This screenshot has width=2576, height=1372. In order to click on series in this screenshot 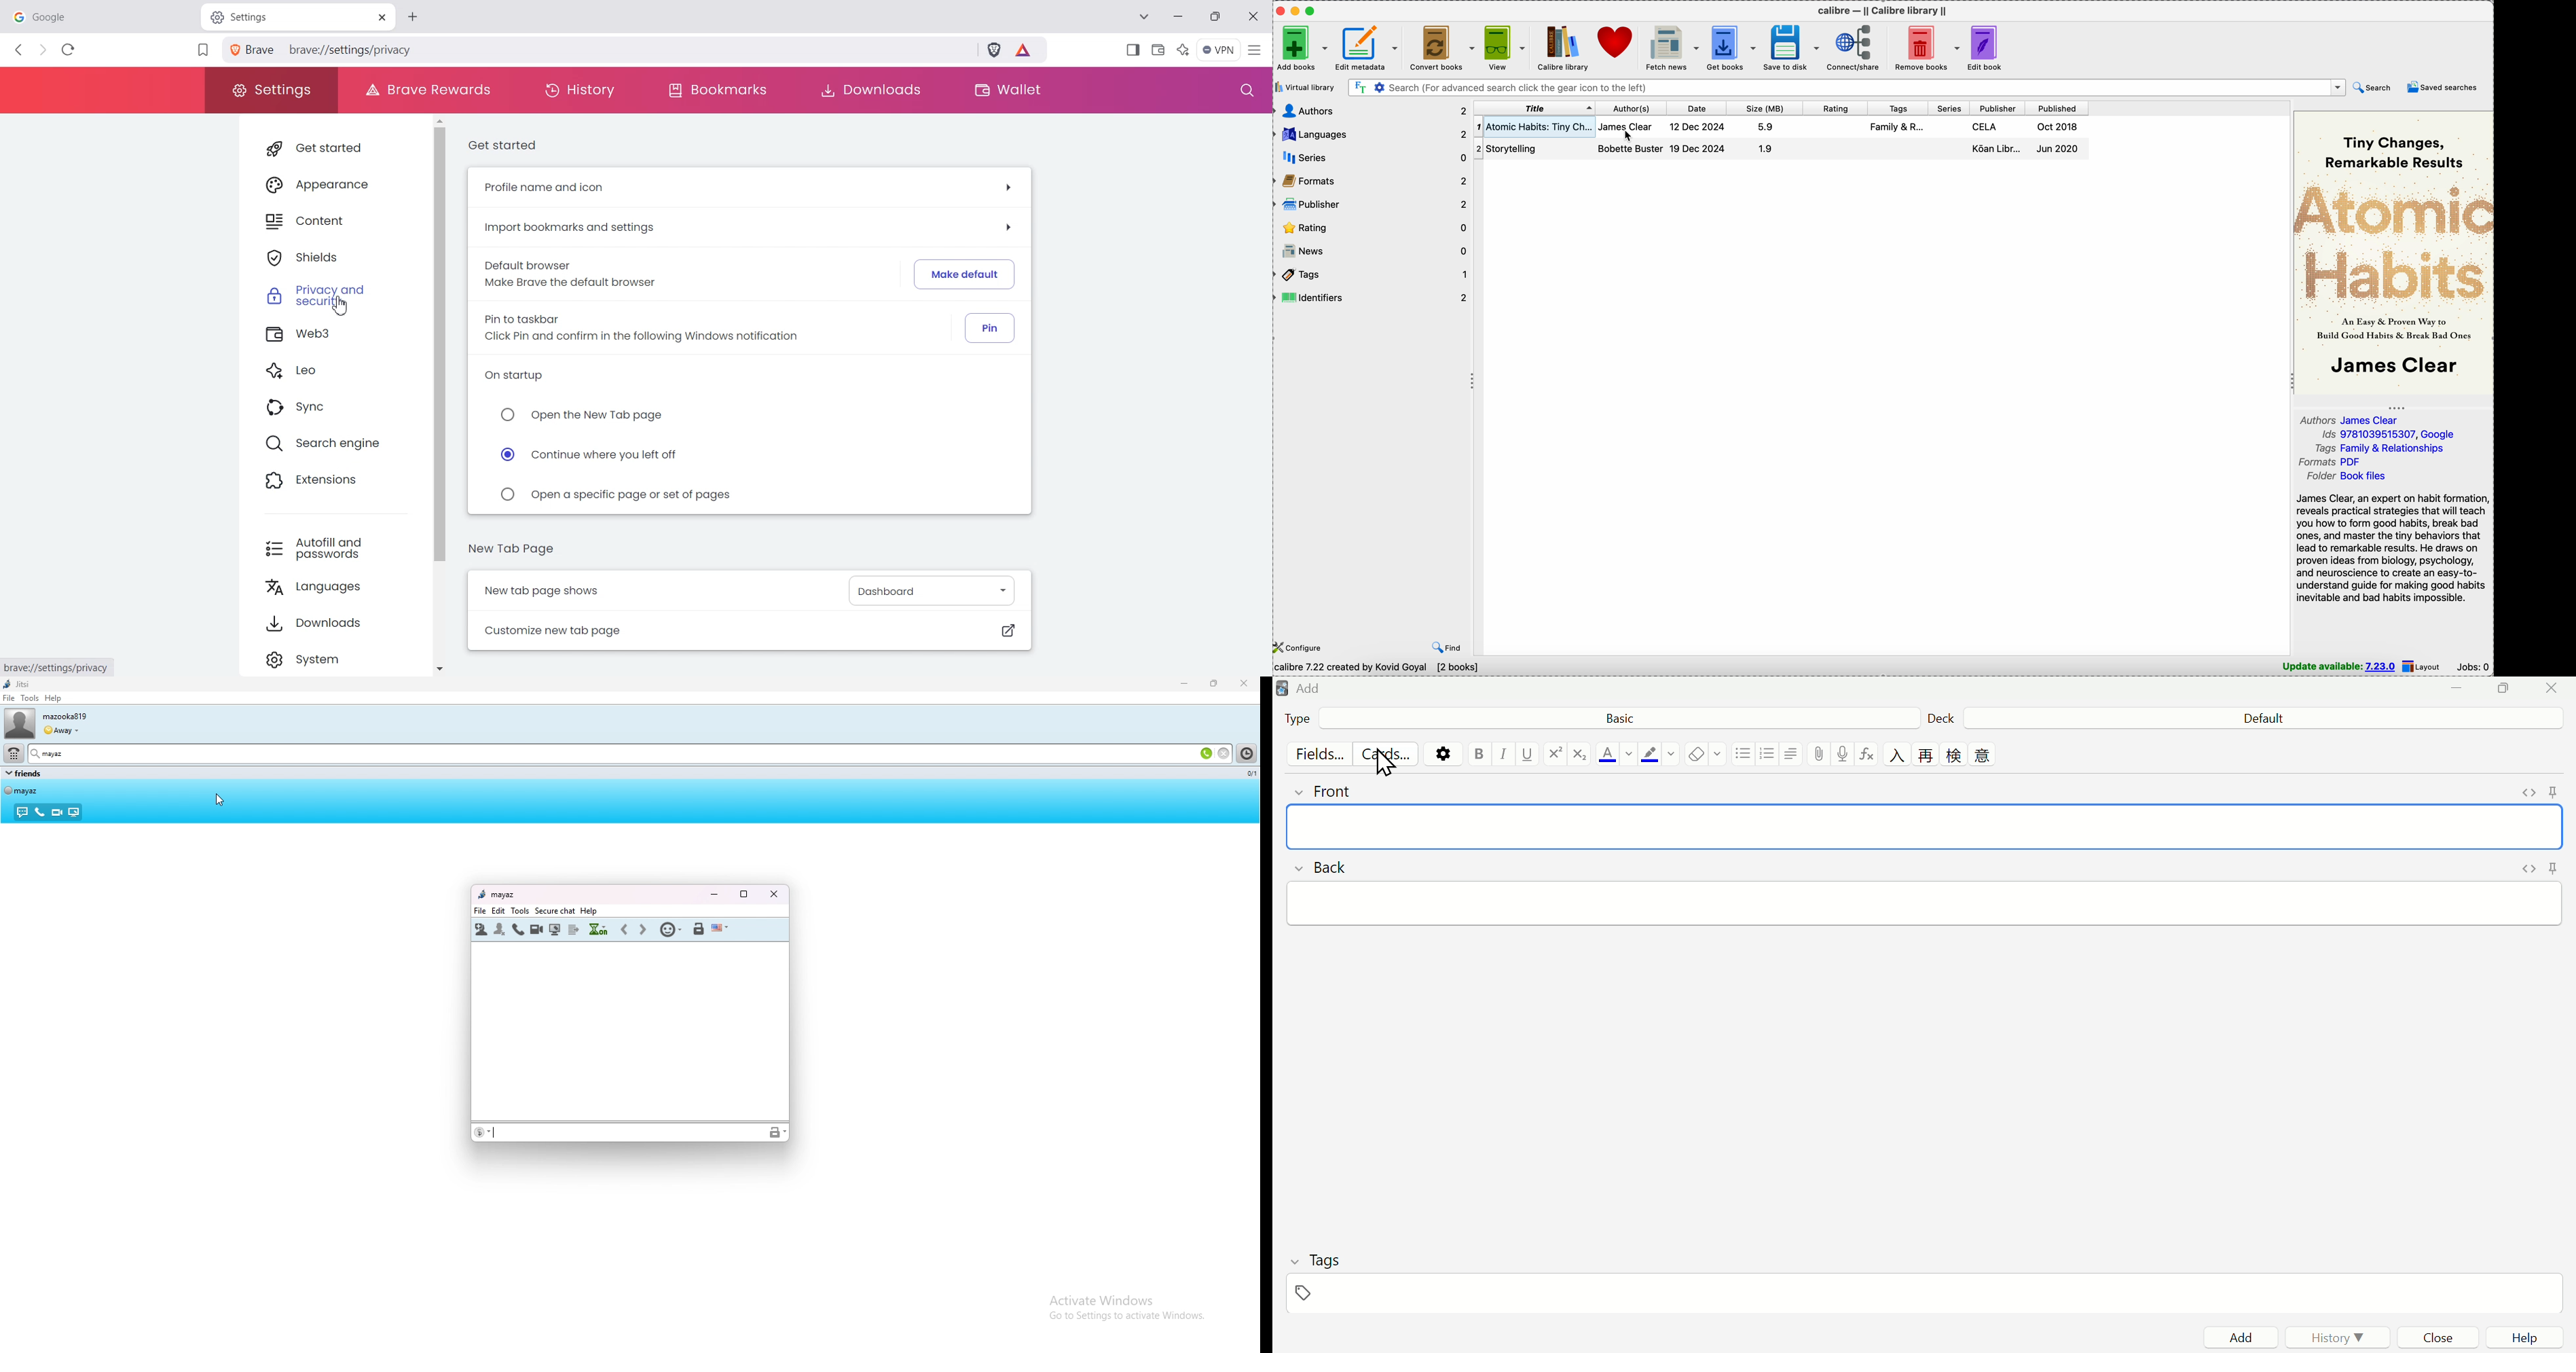, I will do `click(1950, 107)`.